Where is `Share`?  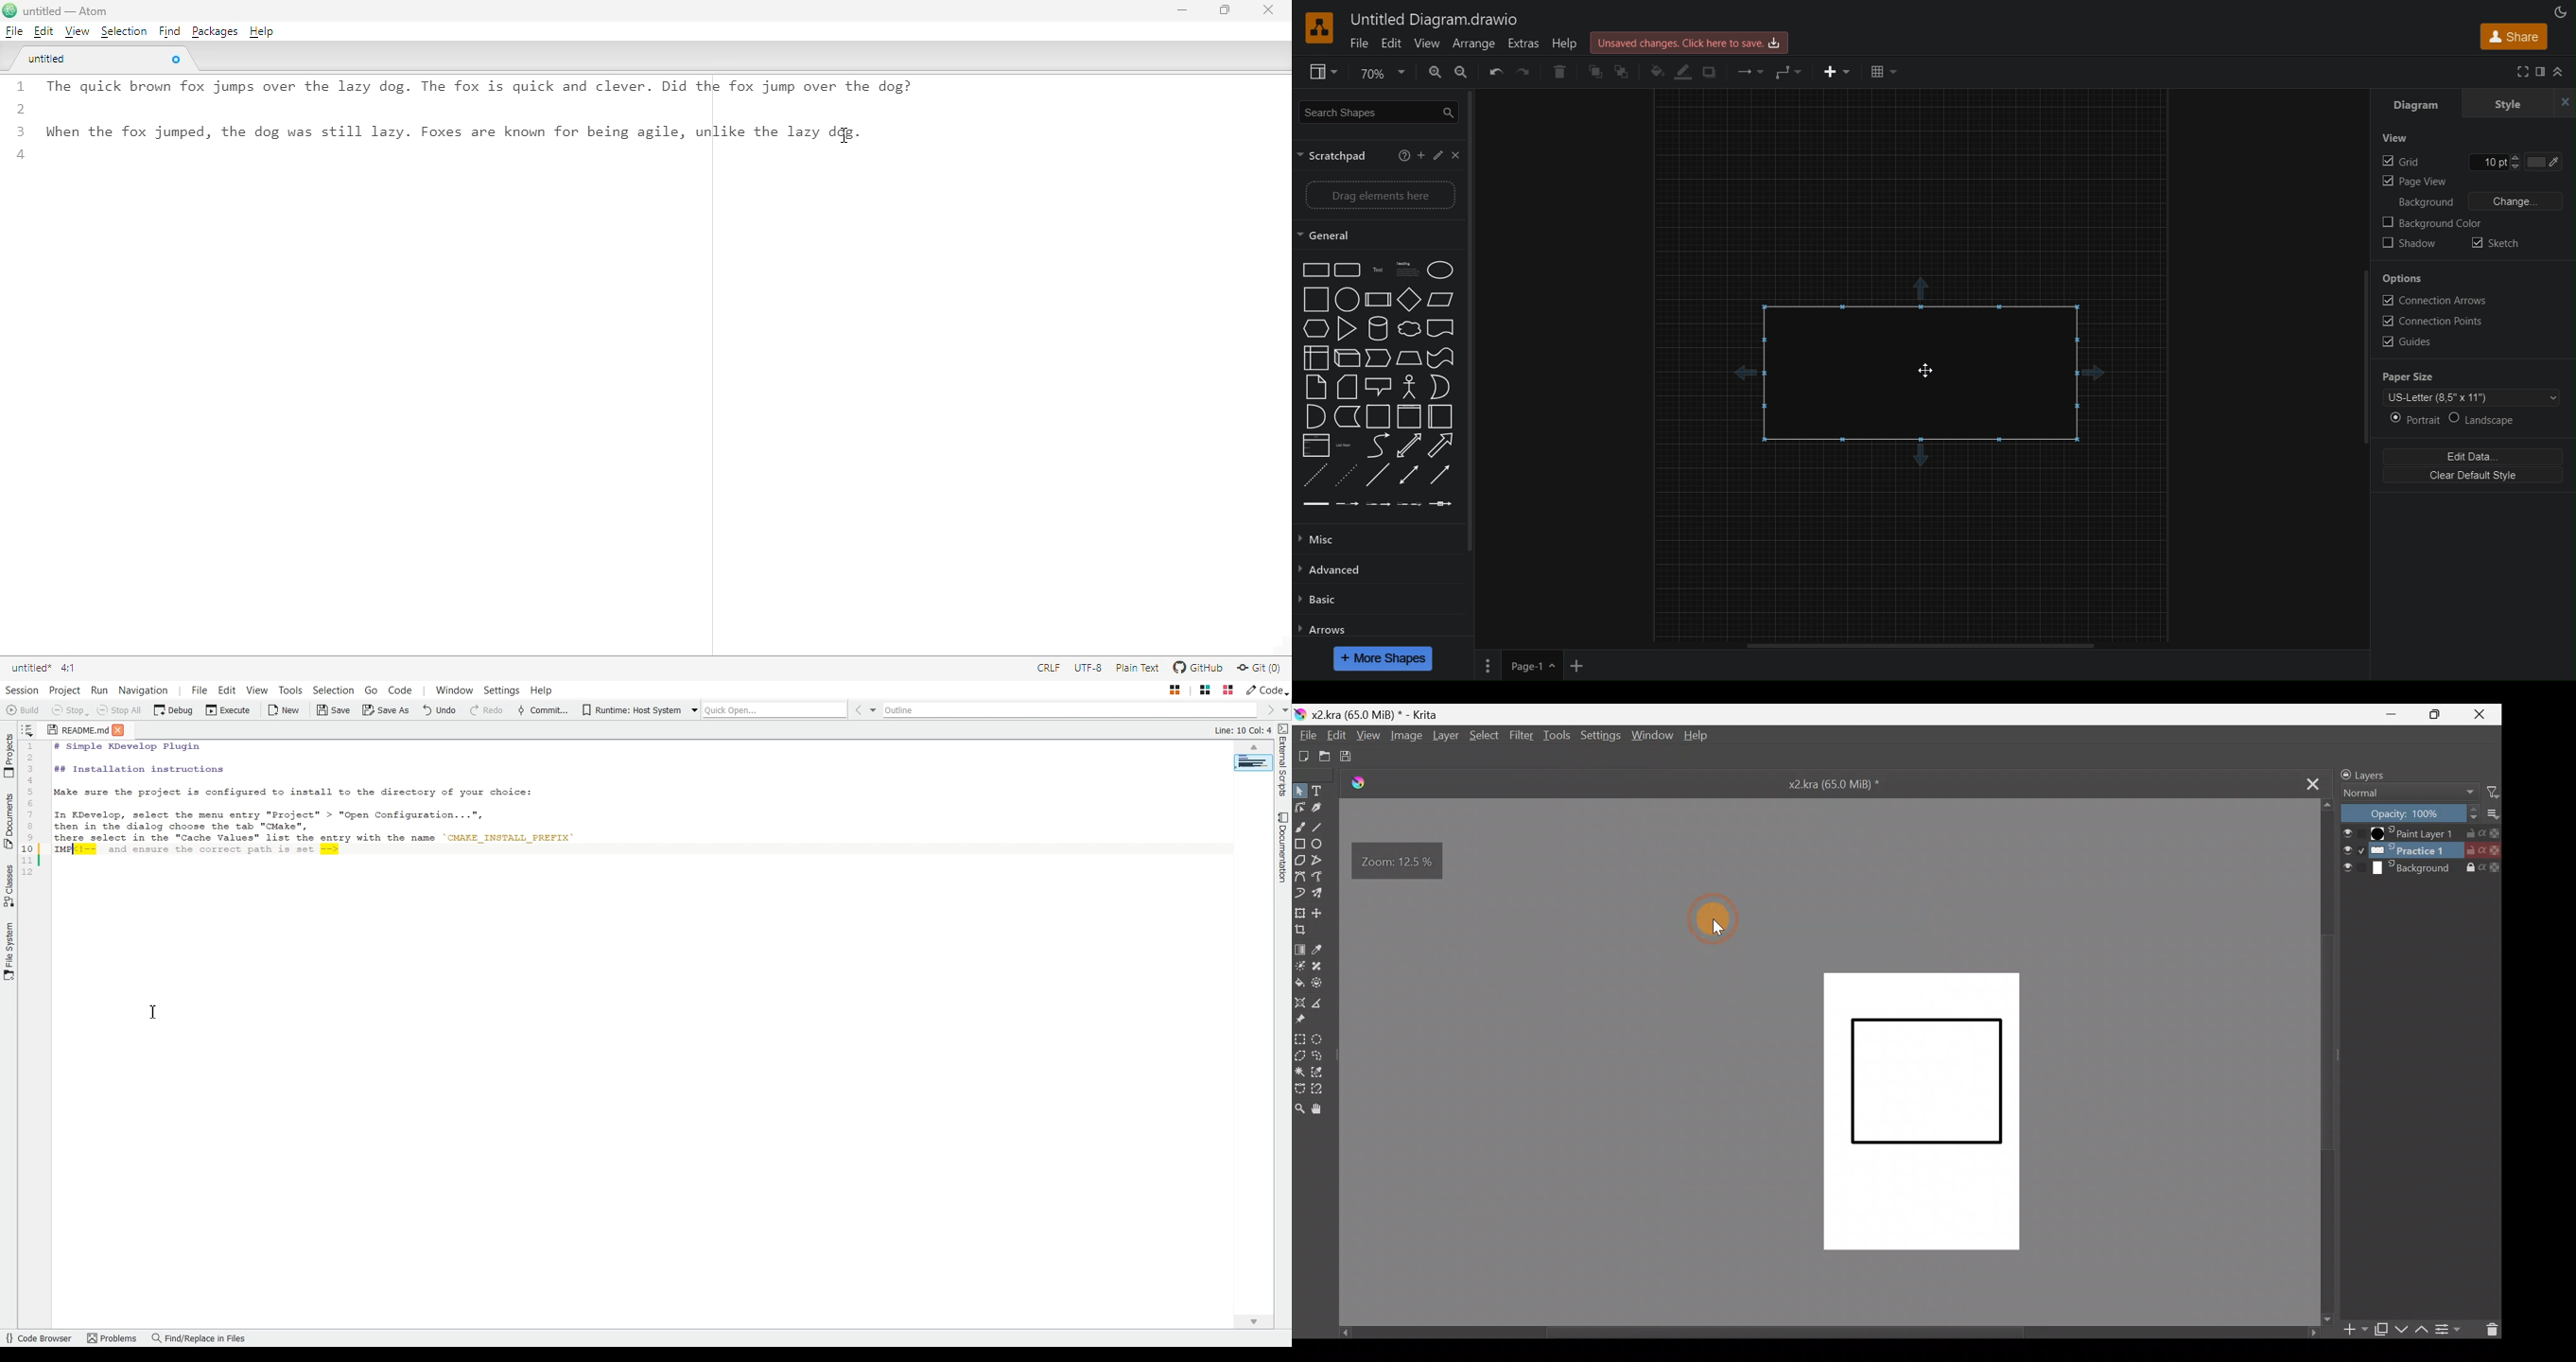 Share is located at coordinates (2512, 36).